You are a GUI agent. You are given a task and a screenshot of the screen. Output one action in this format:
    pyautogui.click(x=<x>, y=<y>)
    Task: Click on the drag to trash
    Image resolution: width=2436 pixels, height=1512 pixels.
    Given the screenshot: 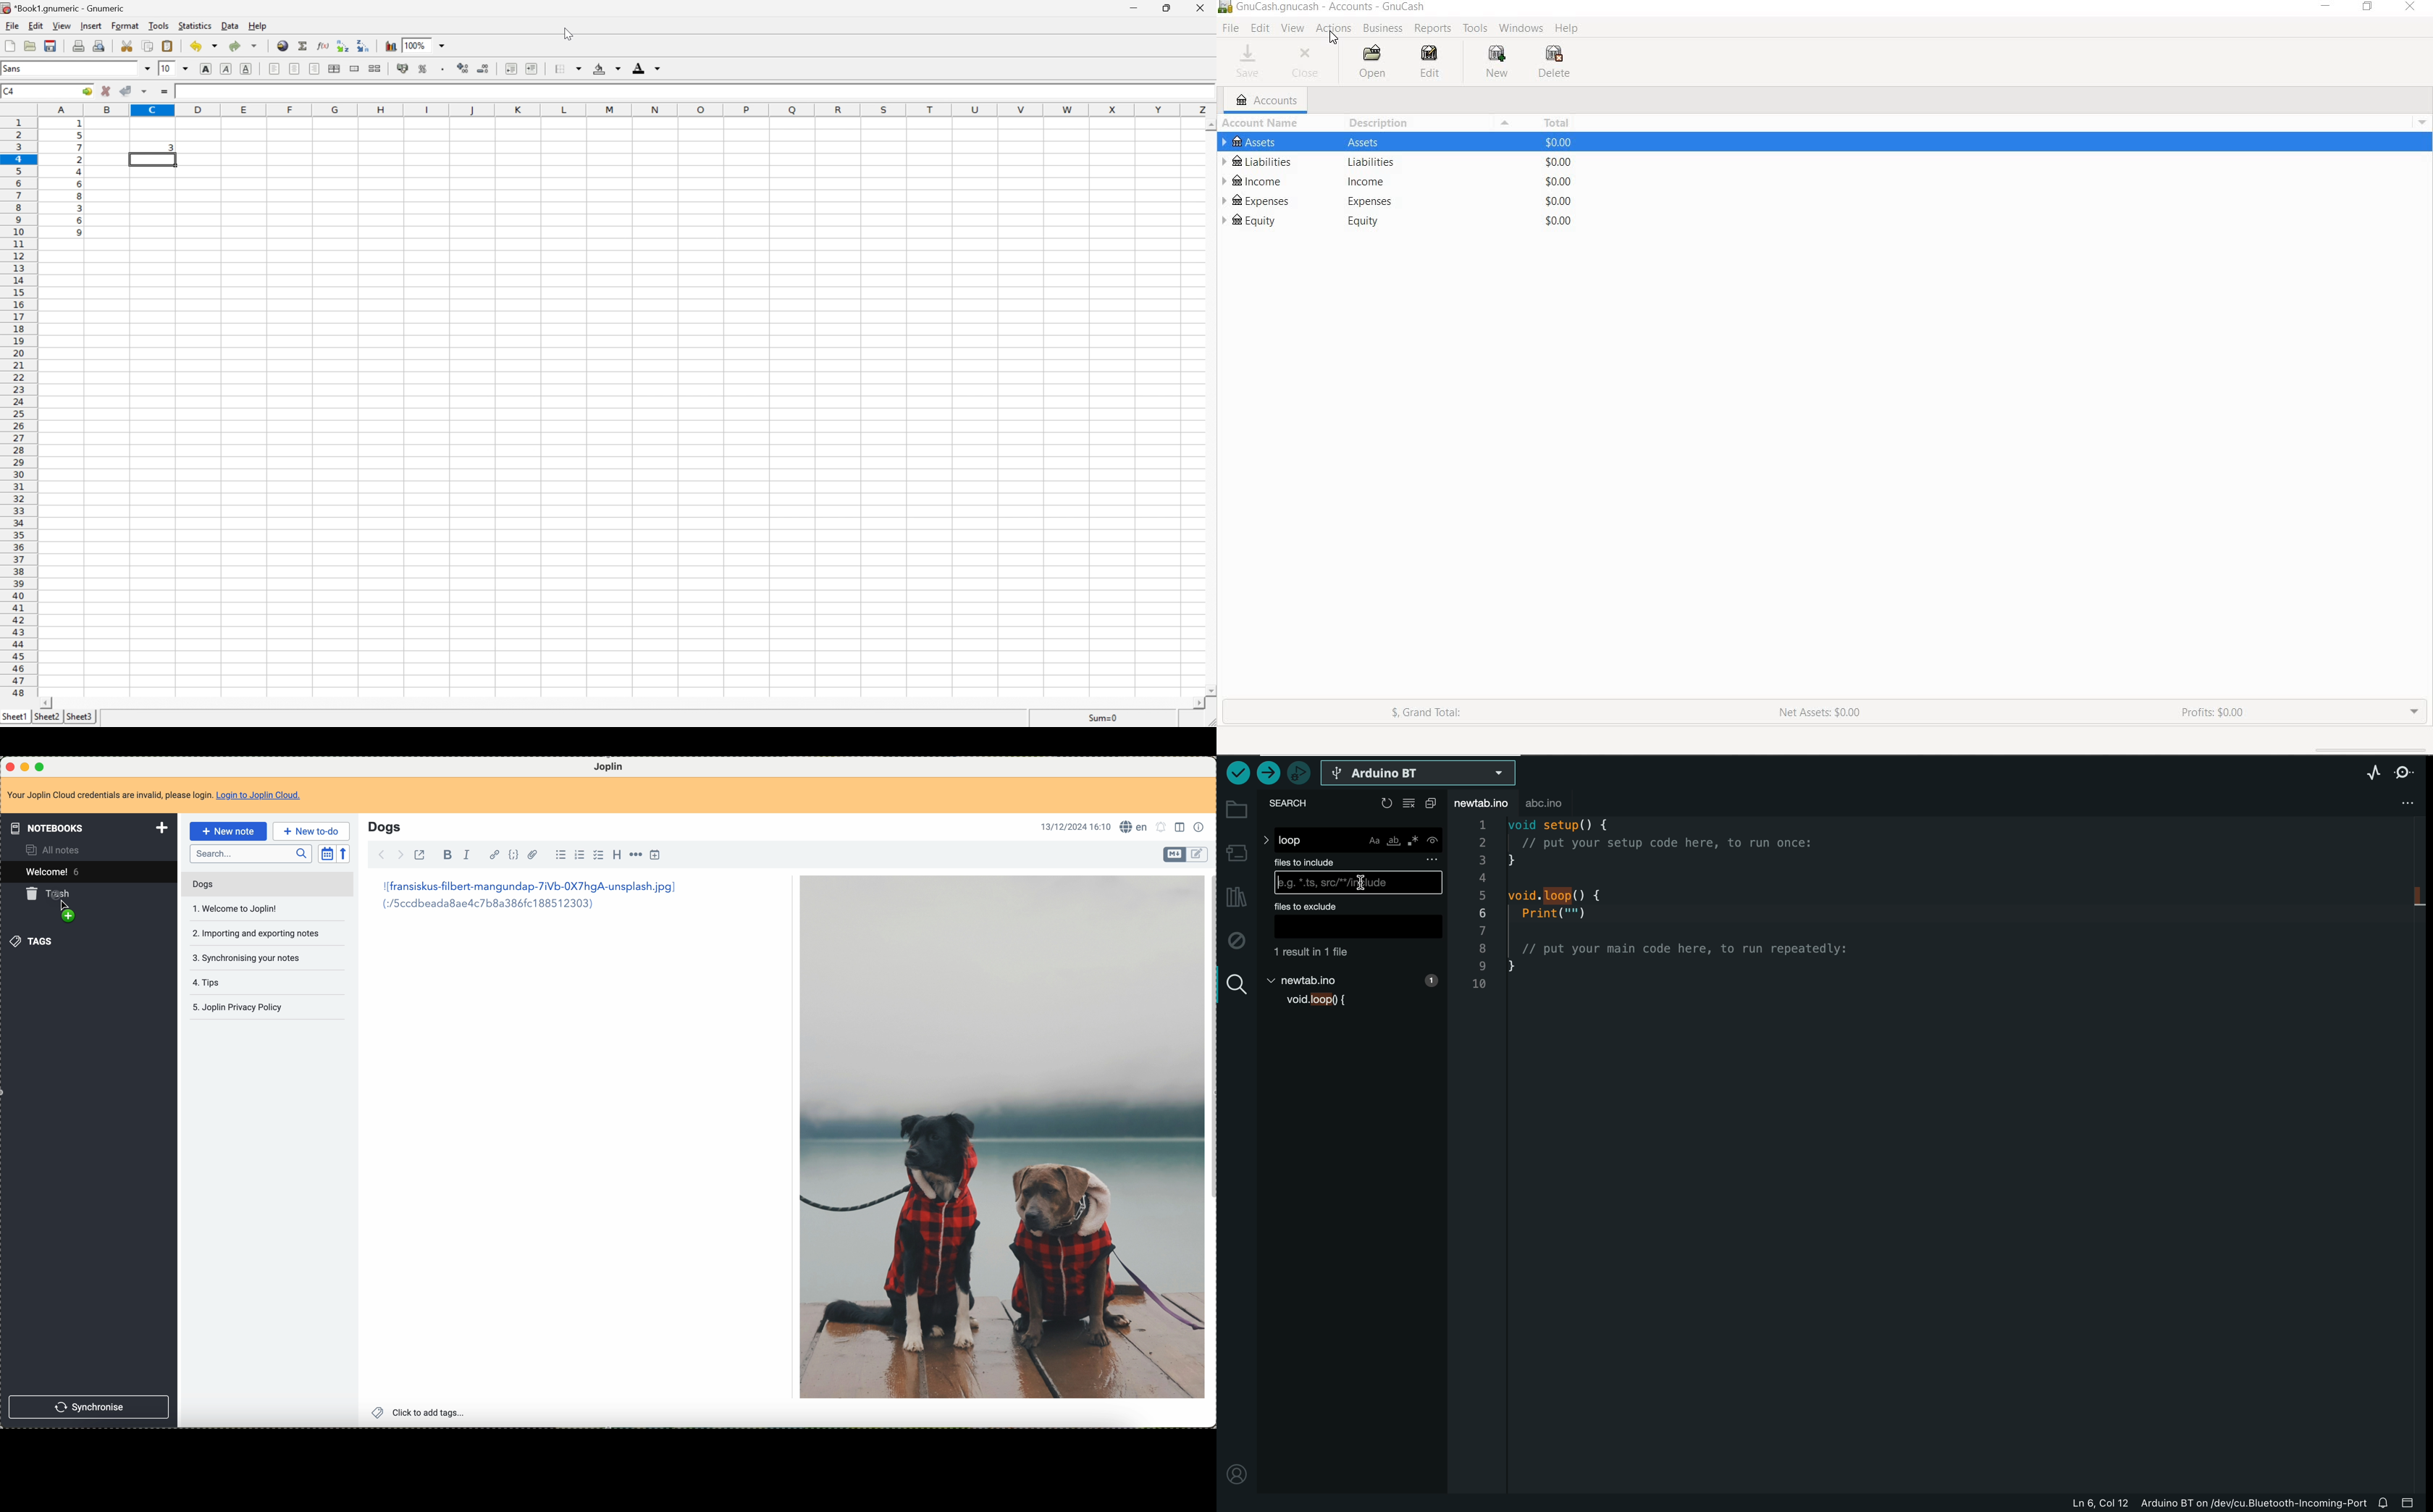 What is the action you would take?
    pyautogui.click(x=50, y=907)
    